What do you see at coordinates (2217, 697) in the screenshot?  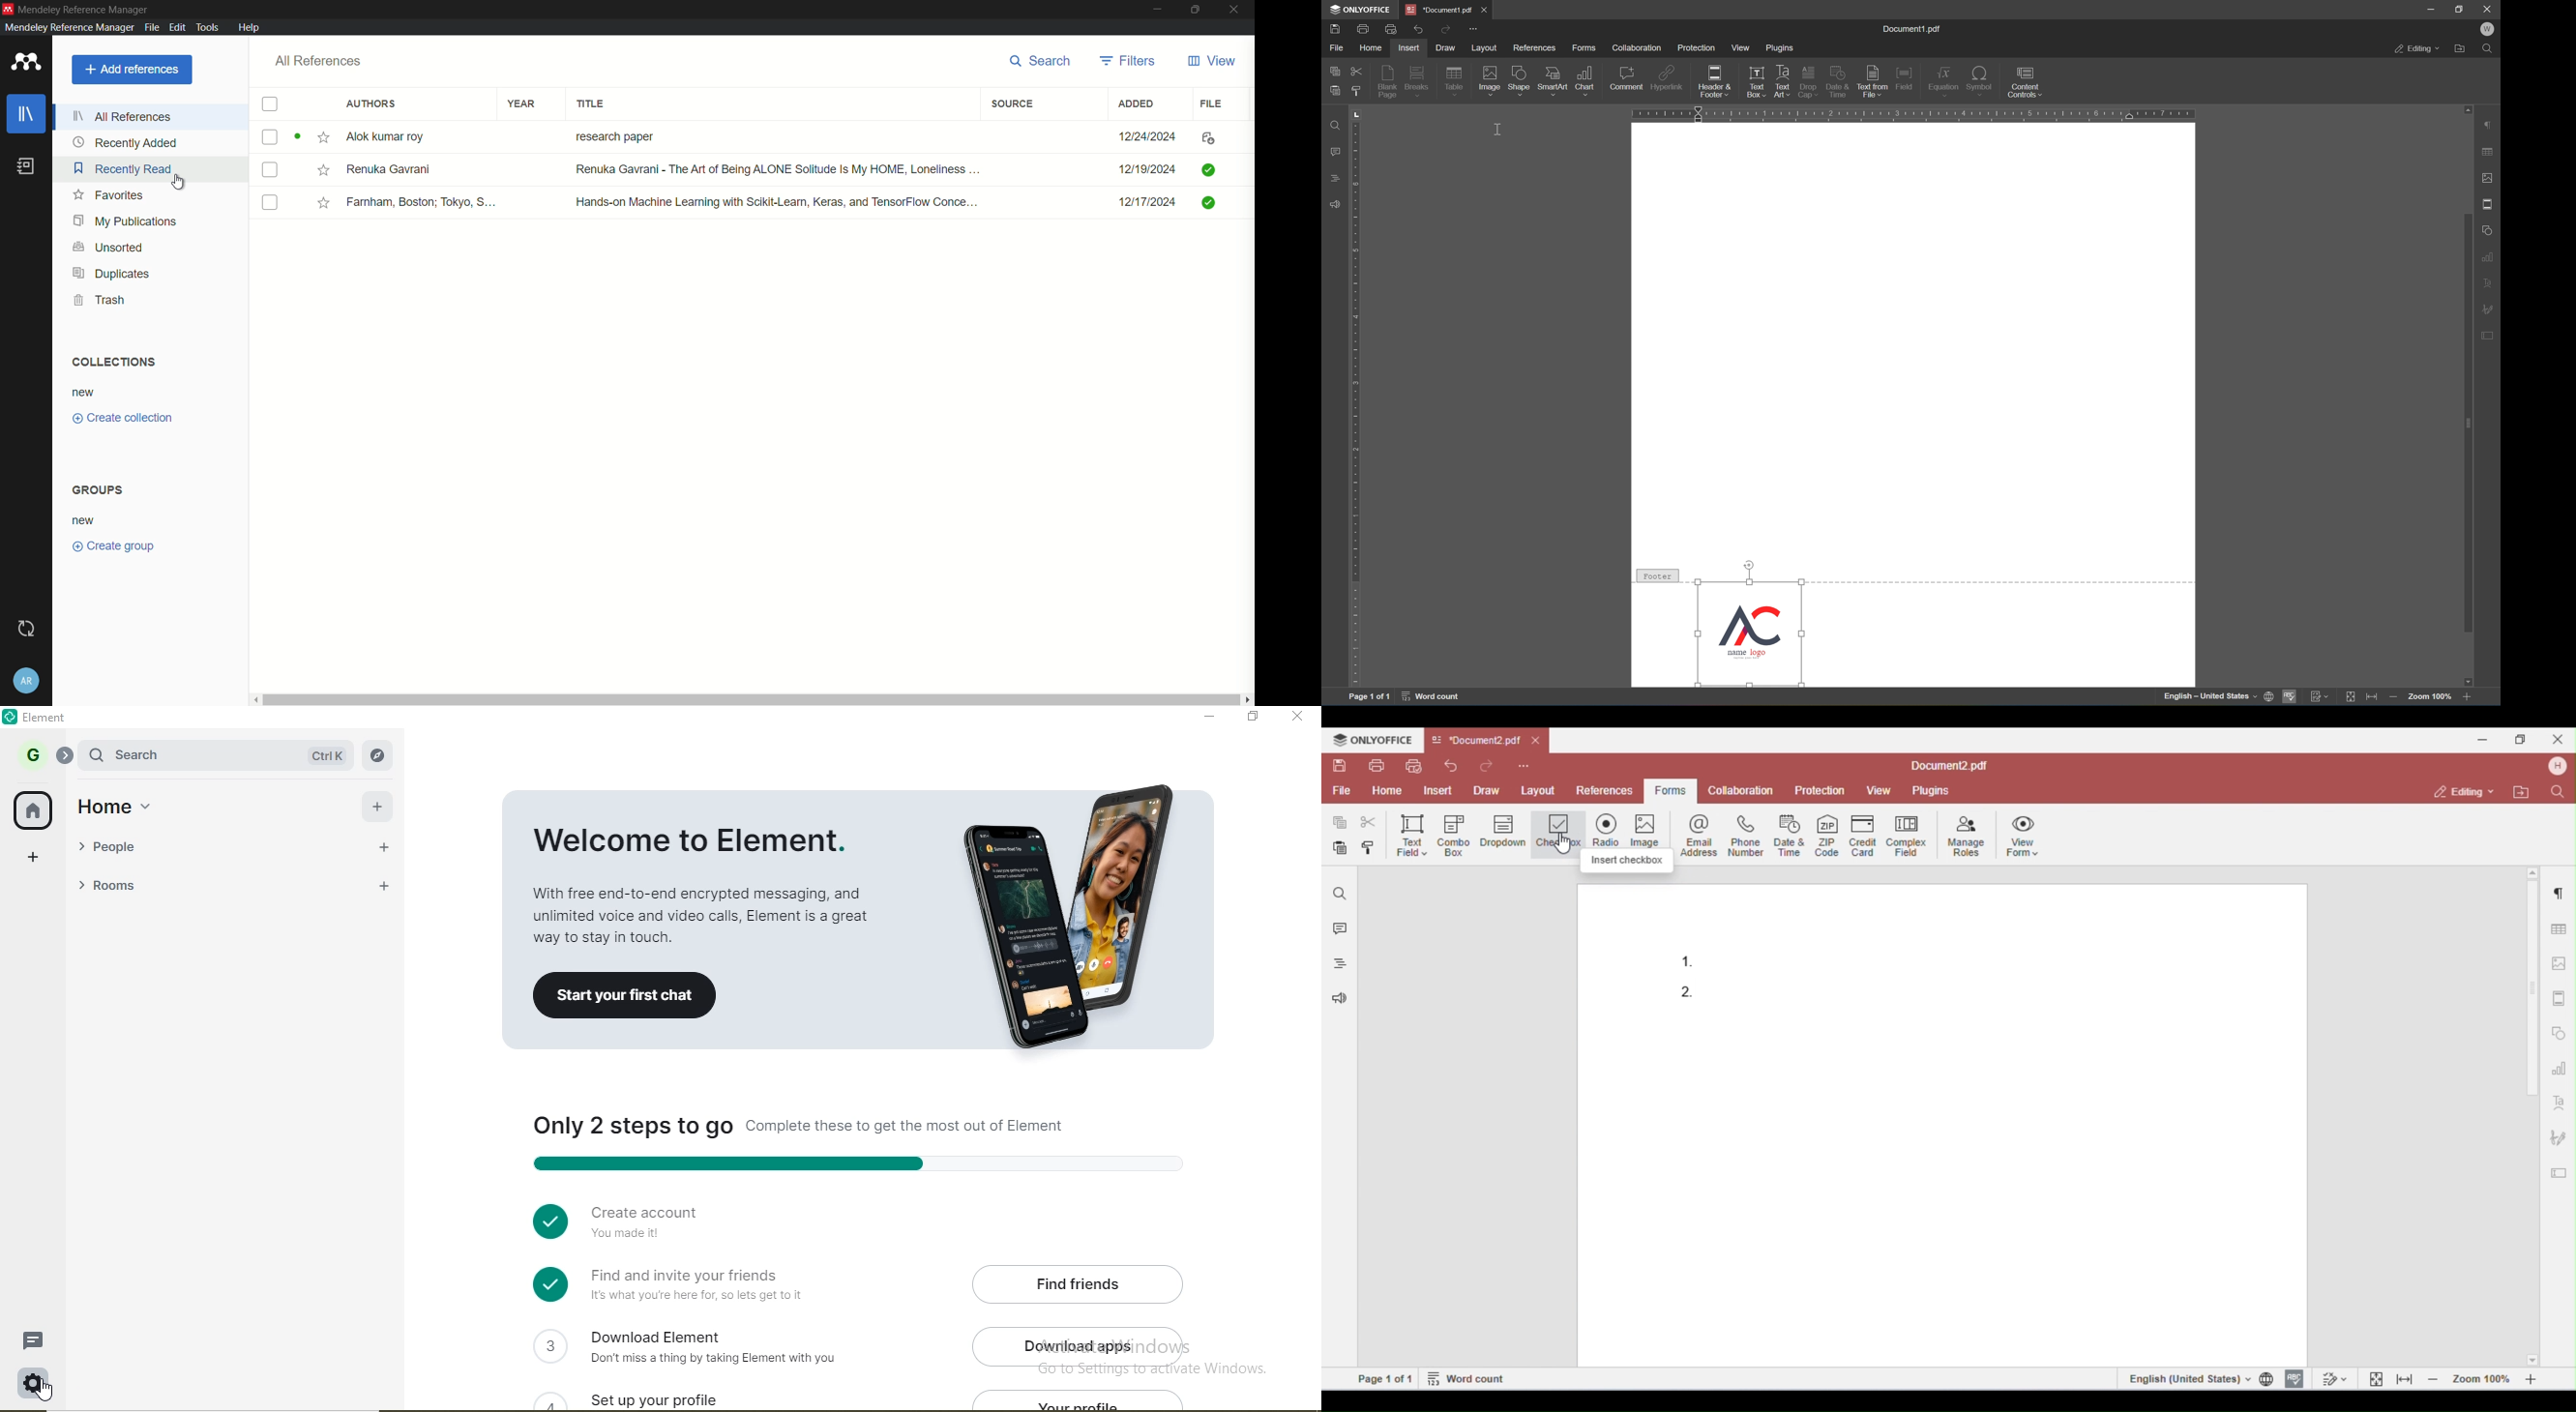 I see `English-United States` at bounding box center [2217, 697].